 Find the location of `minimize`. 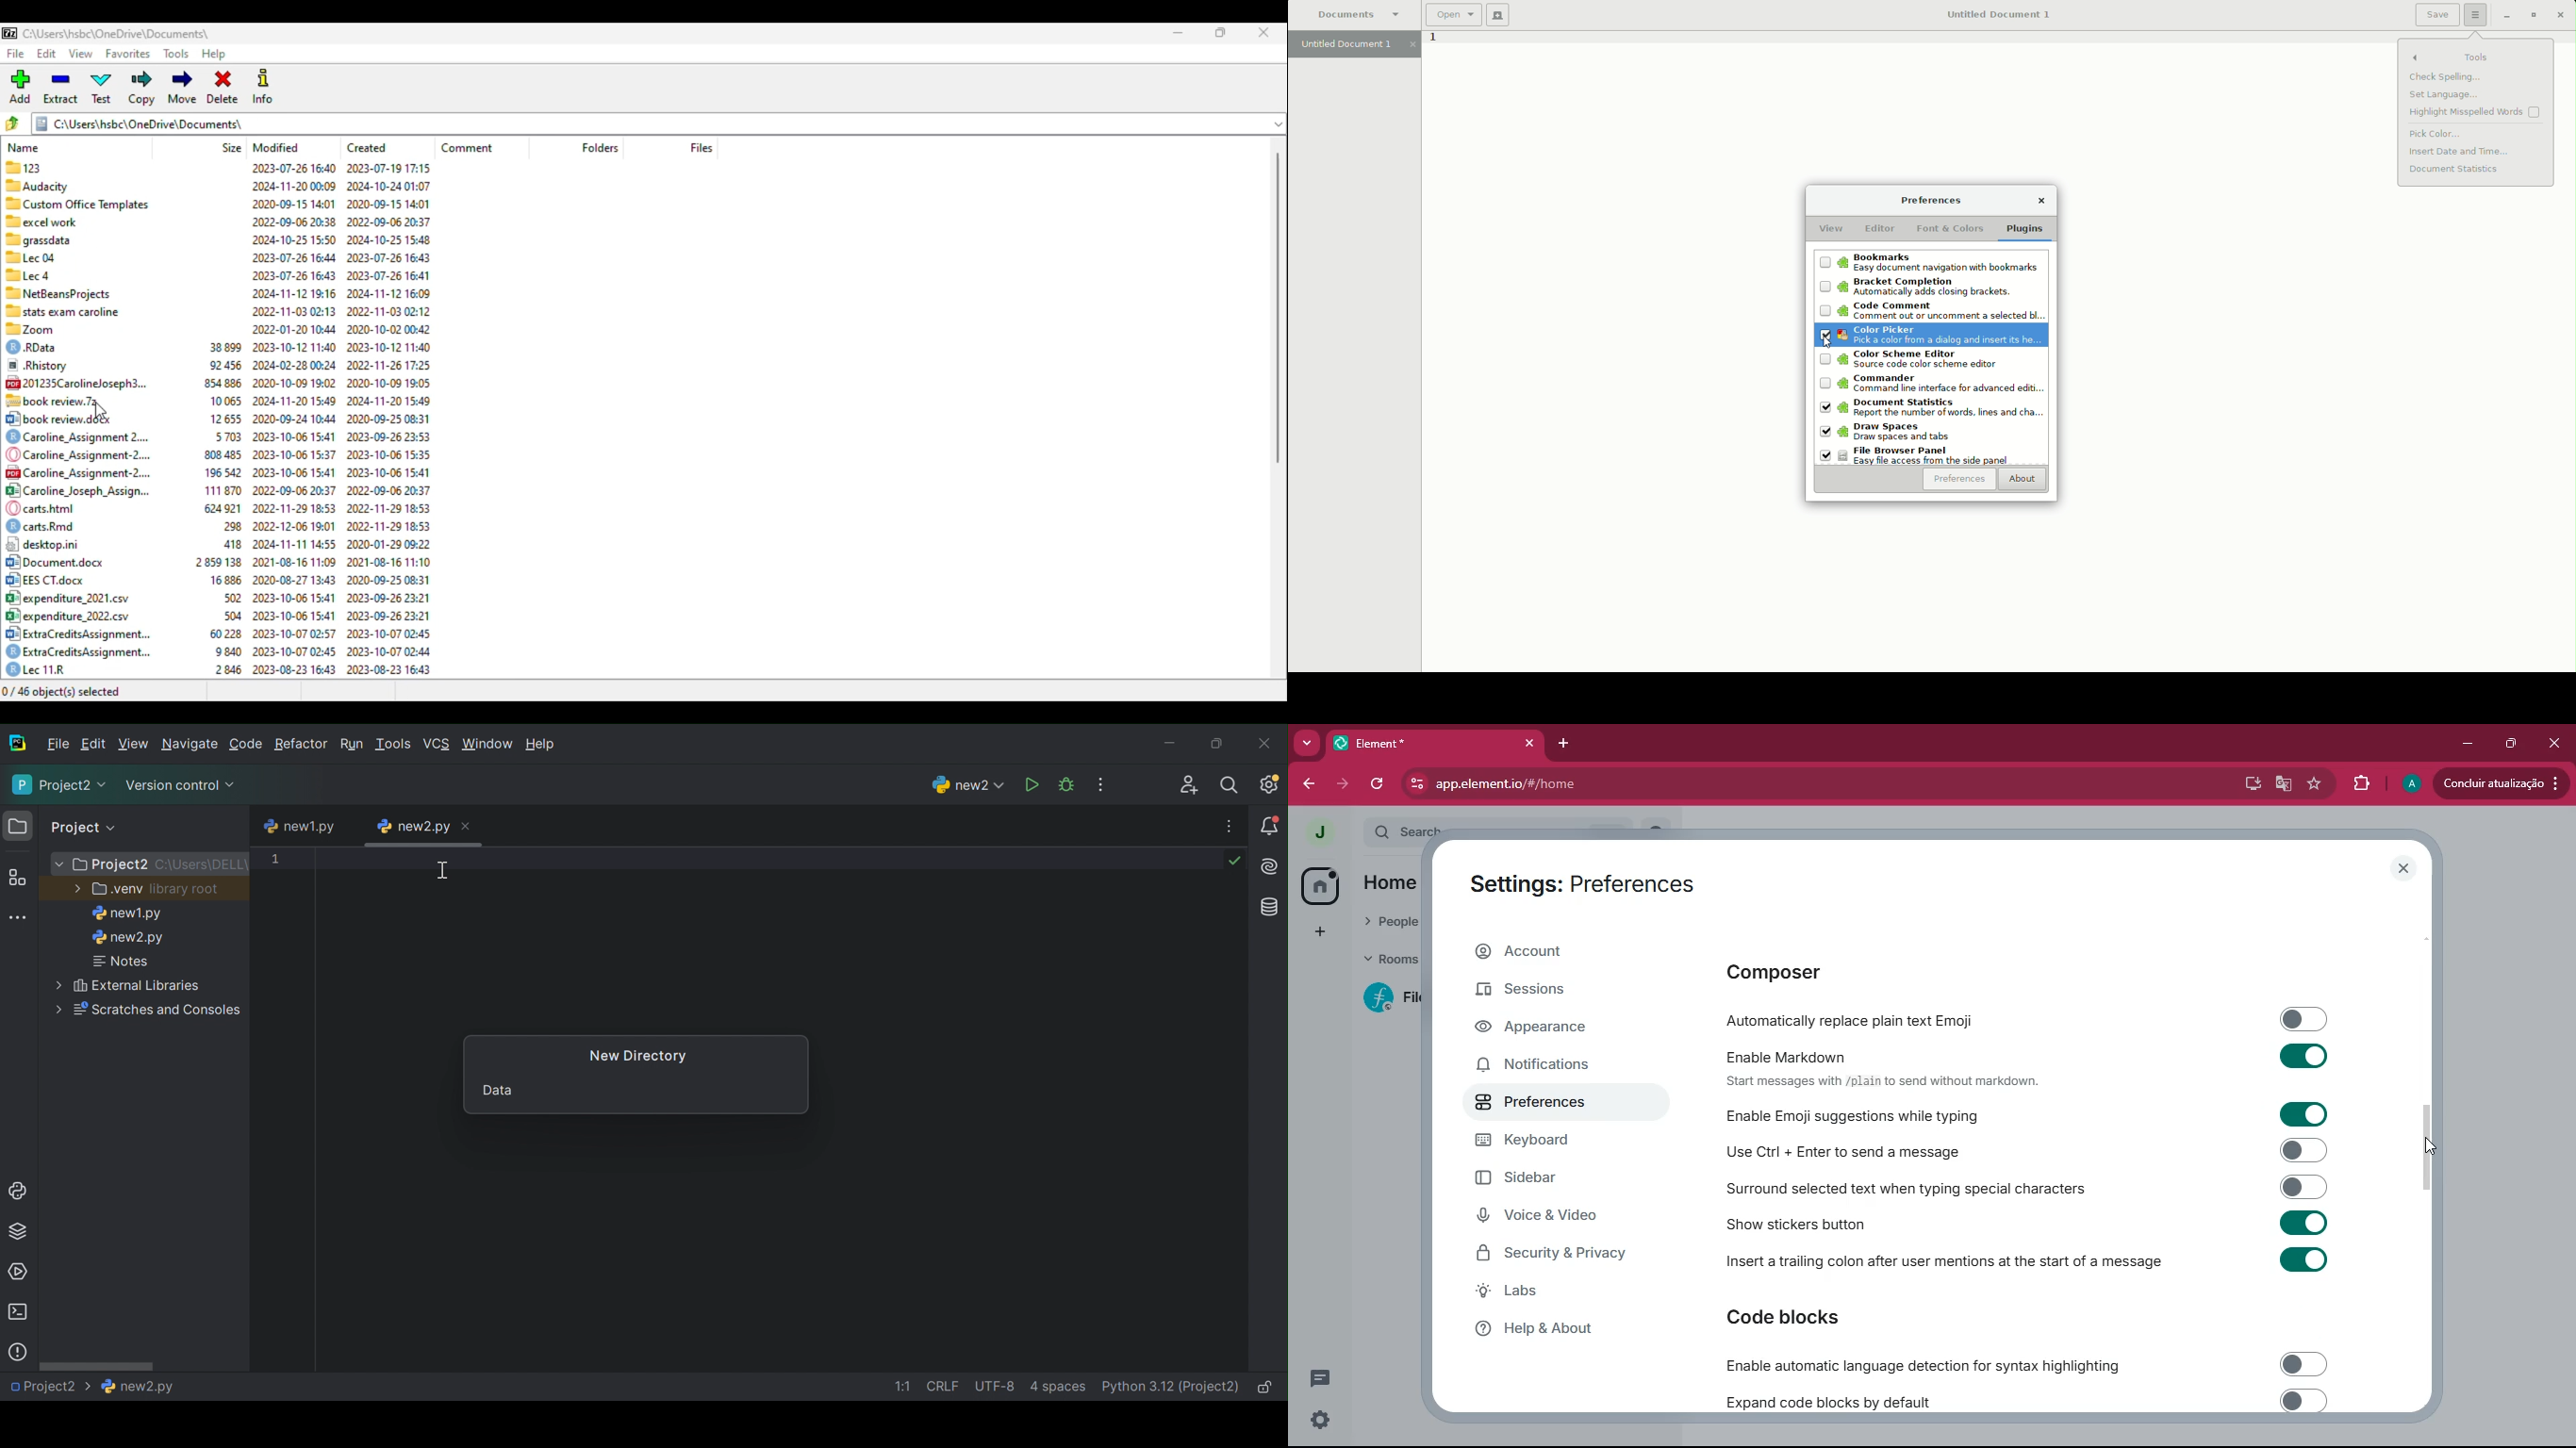

minimize is located at coordinates (2461, 742).